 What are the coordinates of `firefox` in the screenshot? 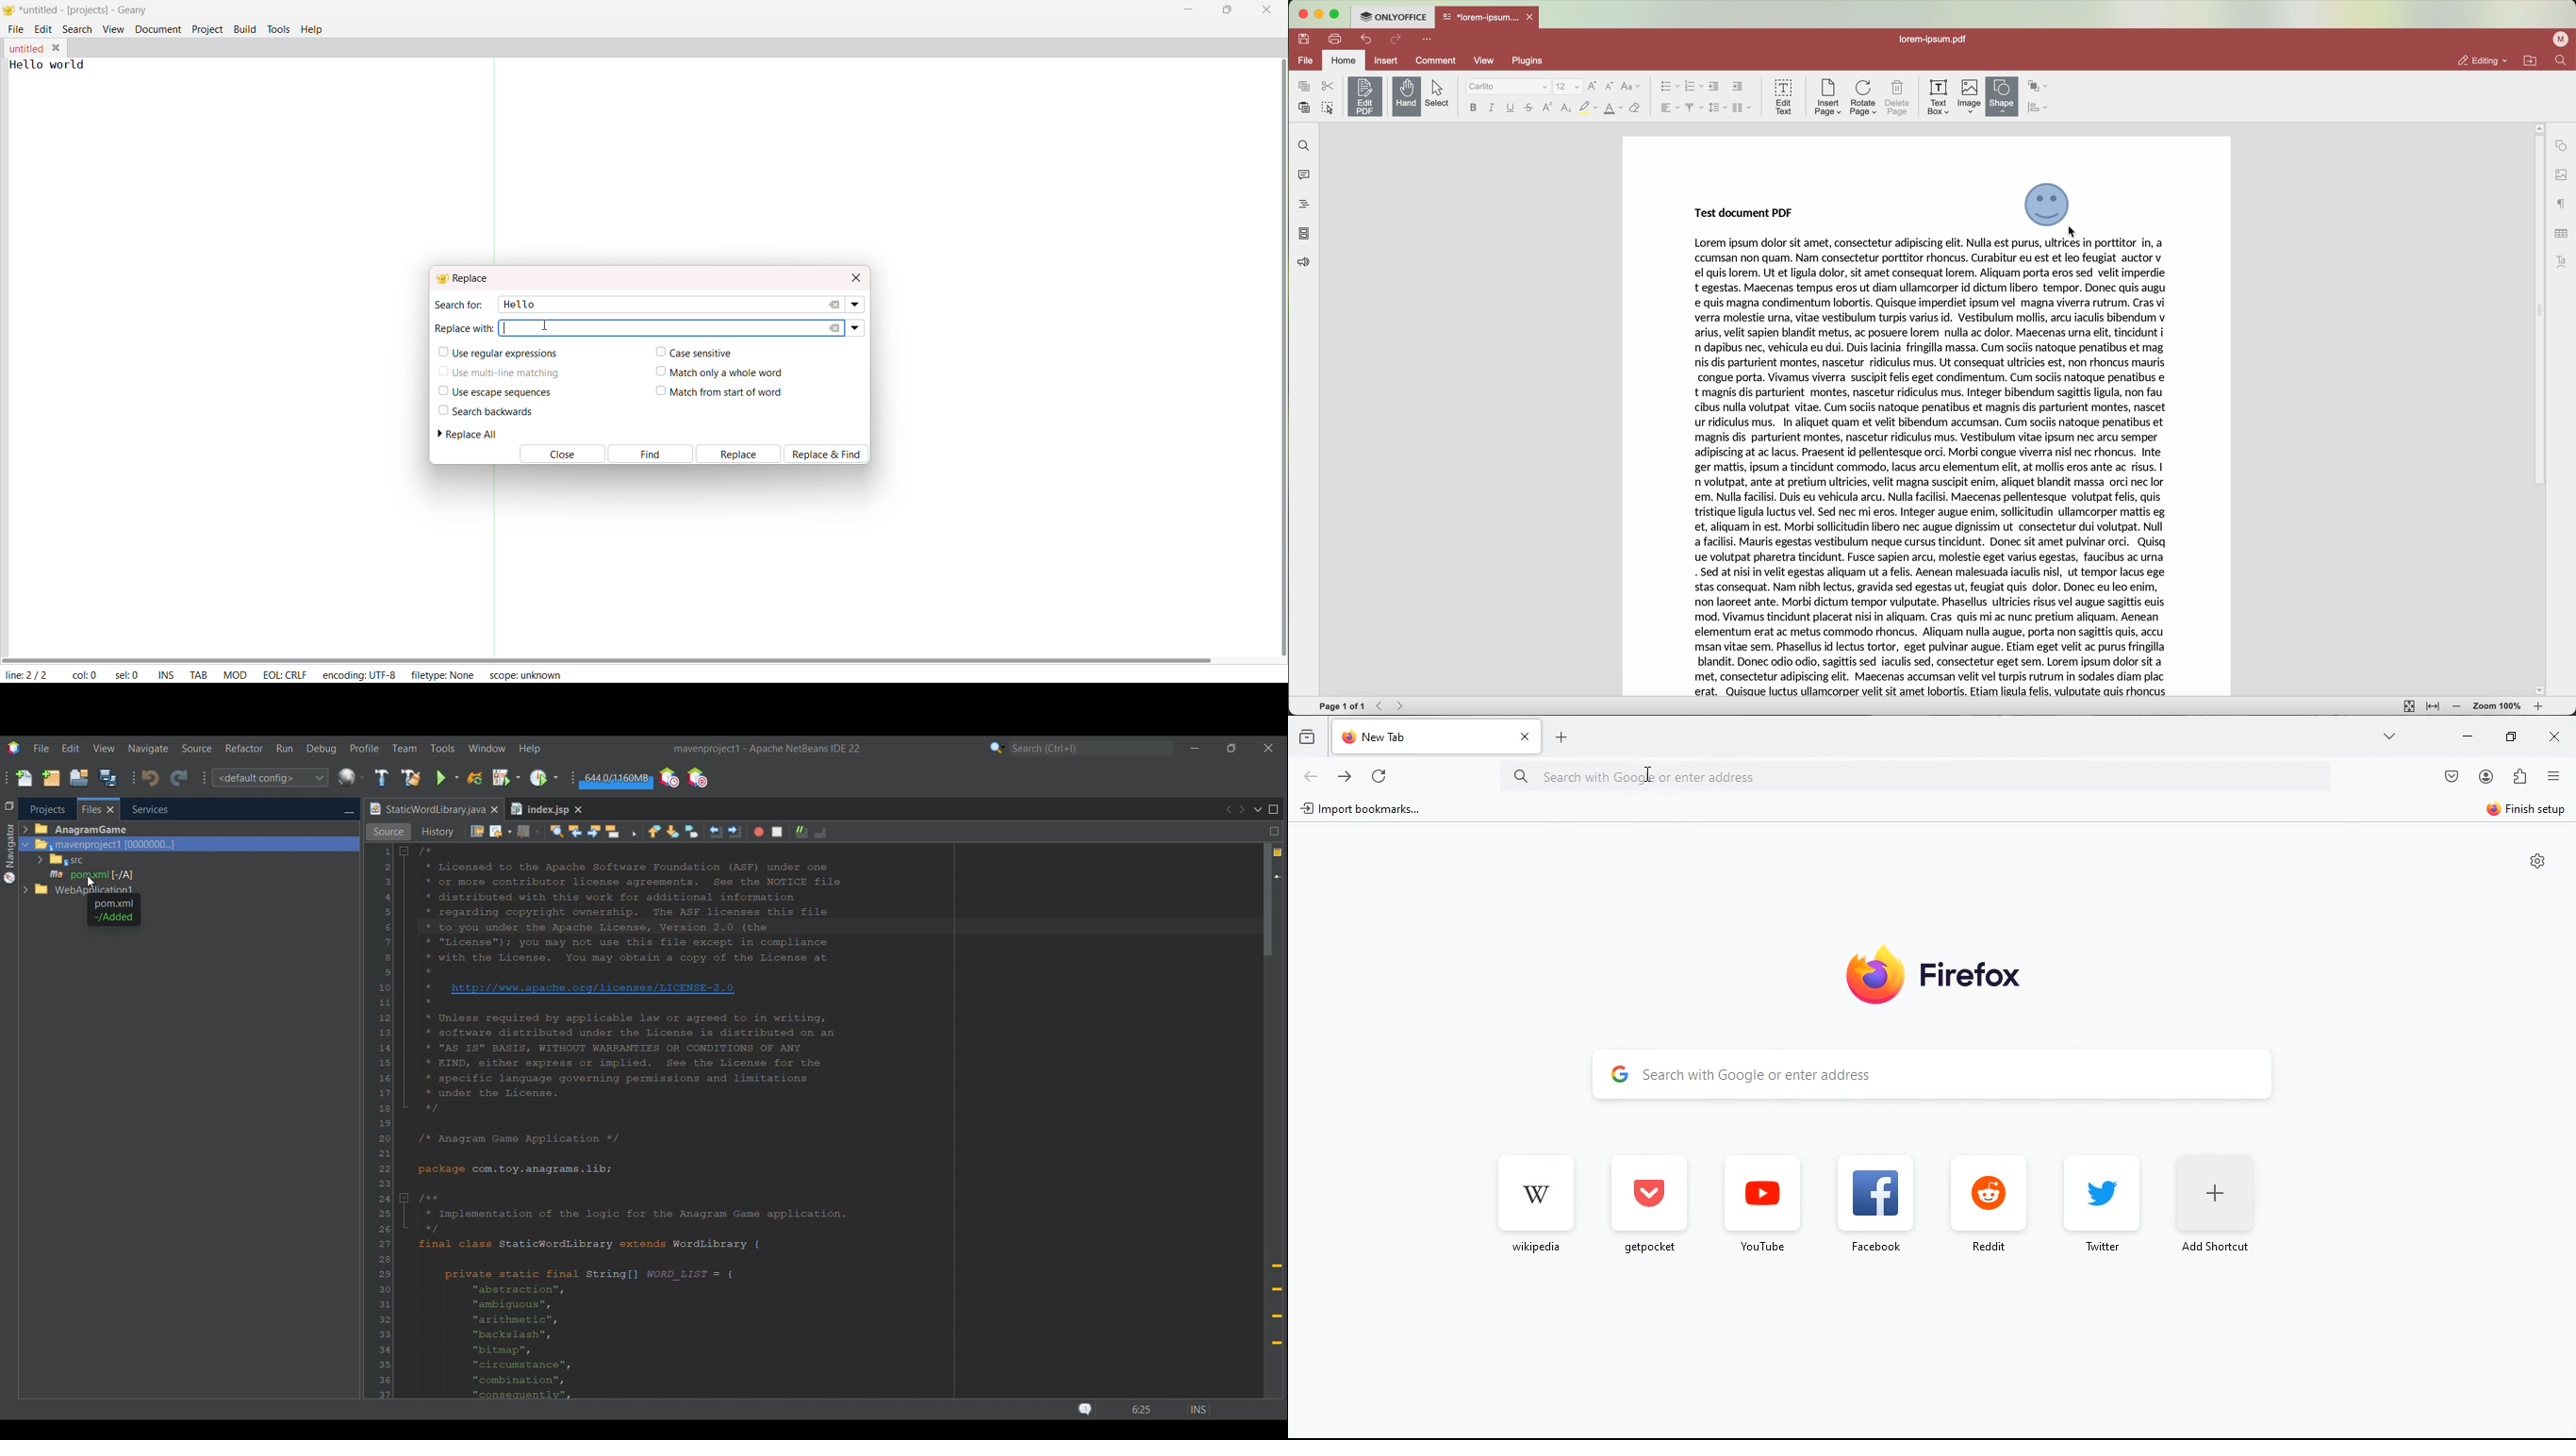 It's located at (1924, 973).